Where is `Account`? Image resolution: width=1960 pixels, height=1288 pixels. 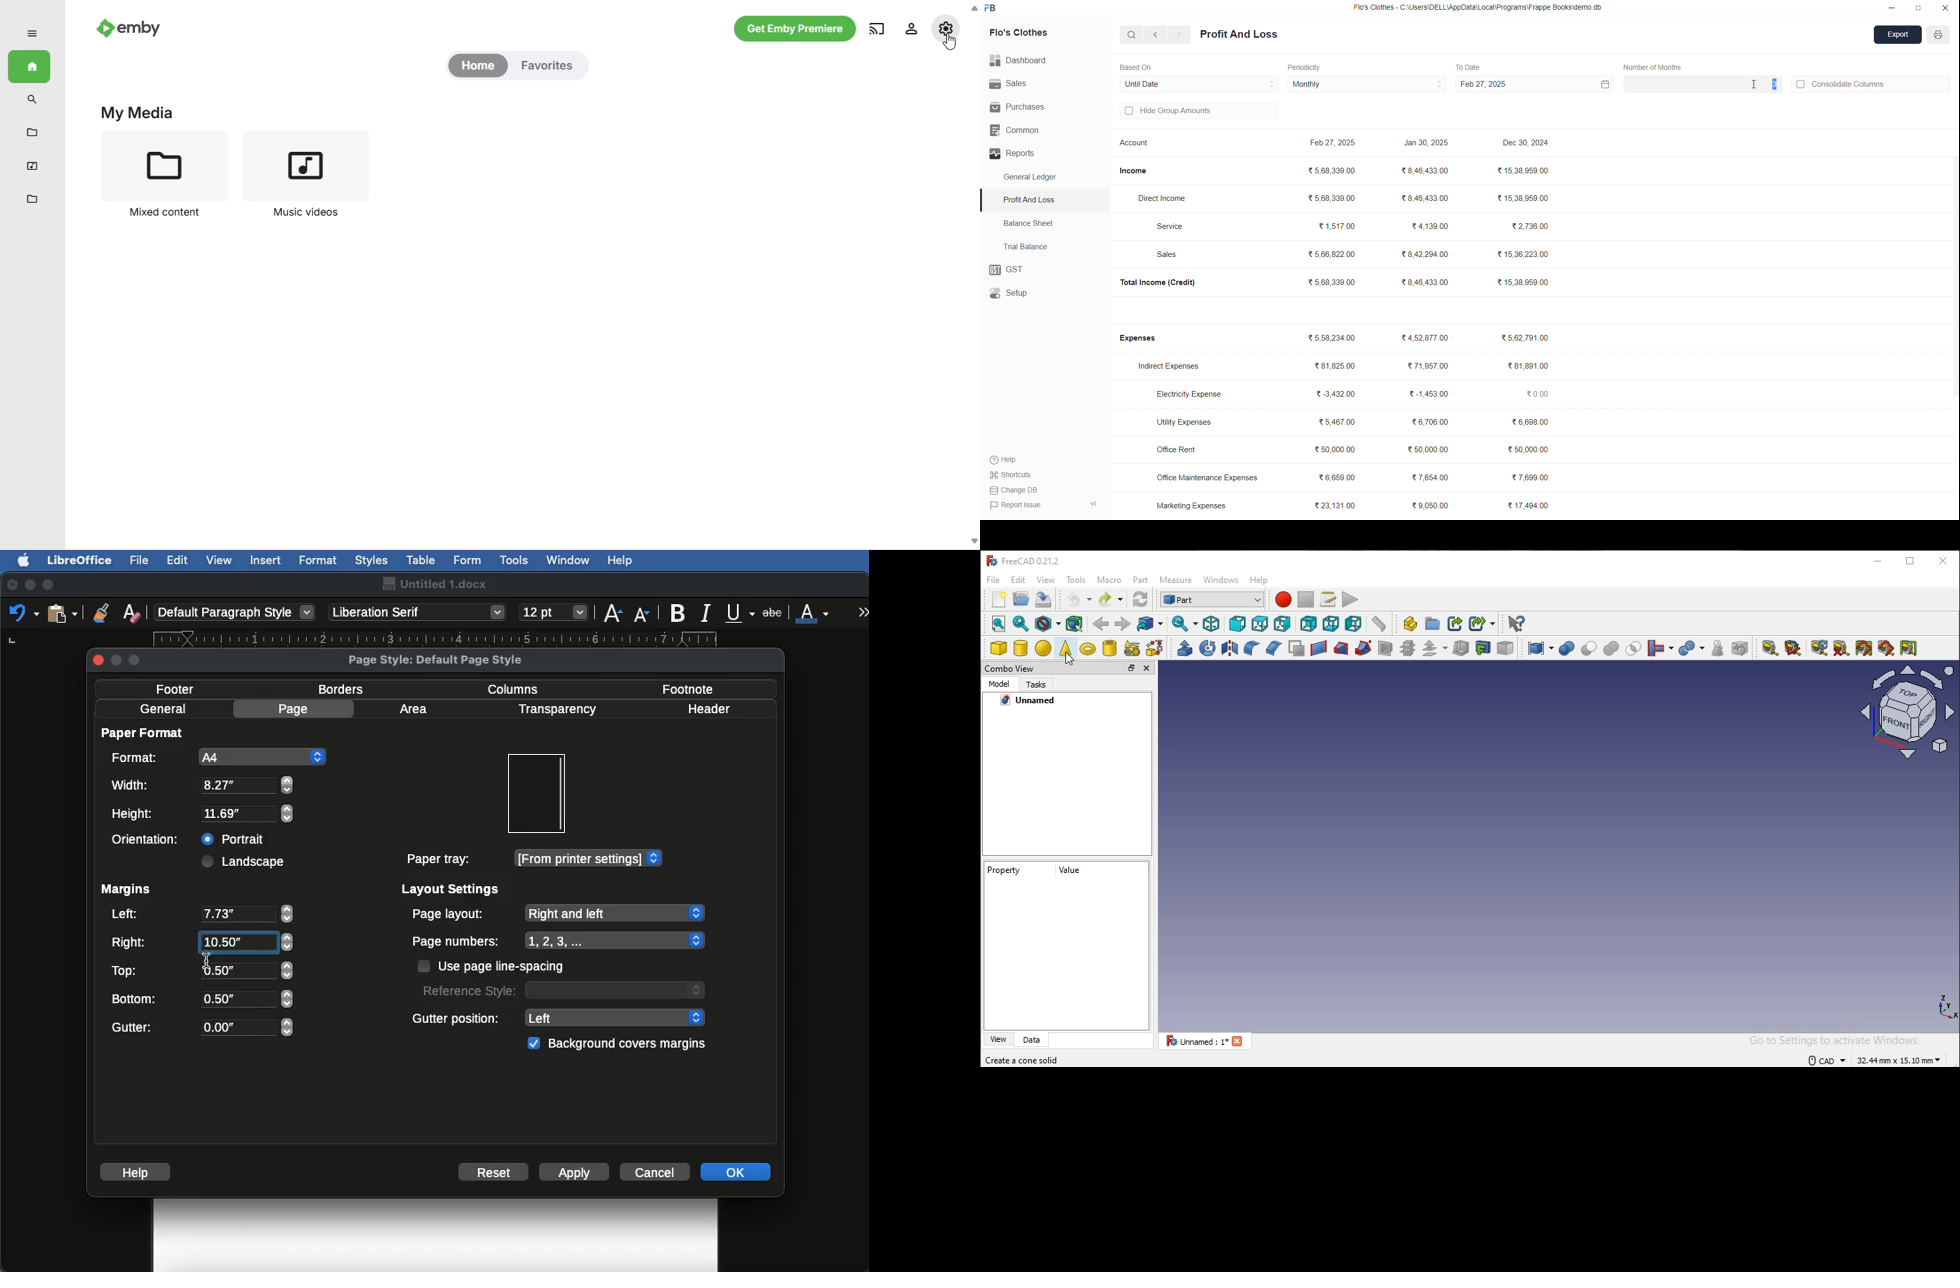
Account is located at coordinates (1137, 144).